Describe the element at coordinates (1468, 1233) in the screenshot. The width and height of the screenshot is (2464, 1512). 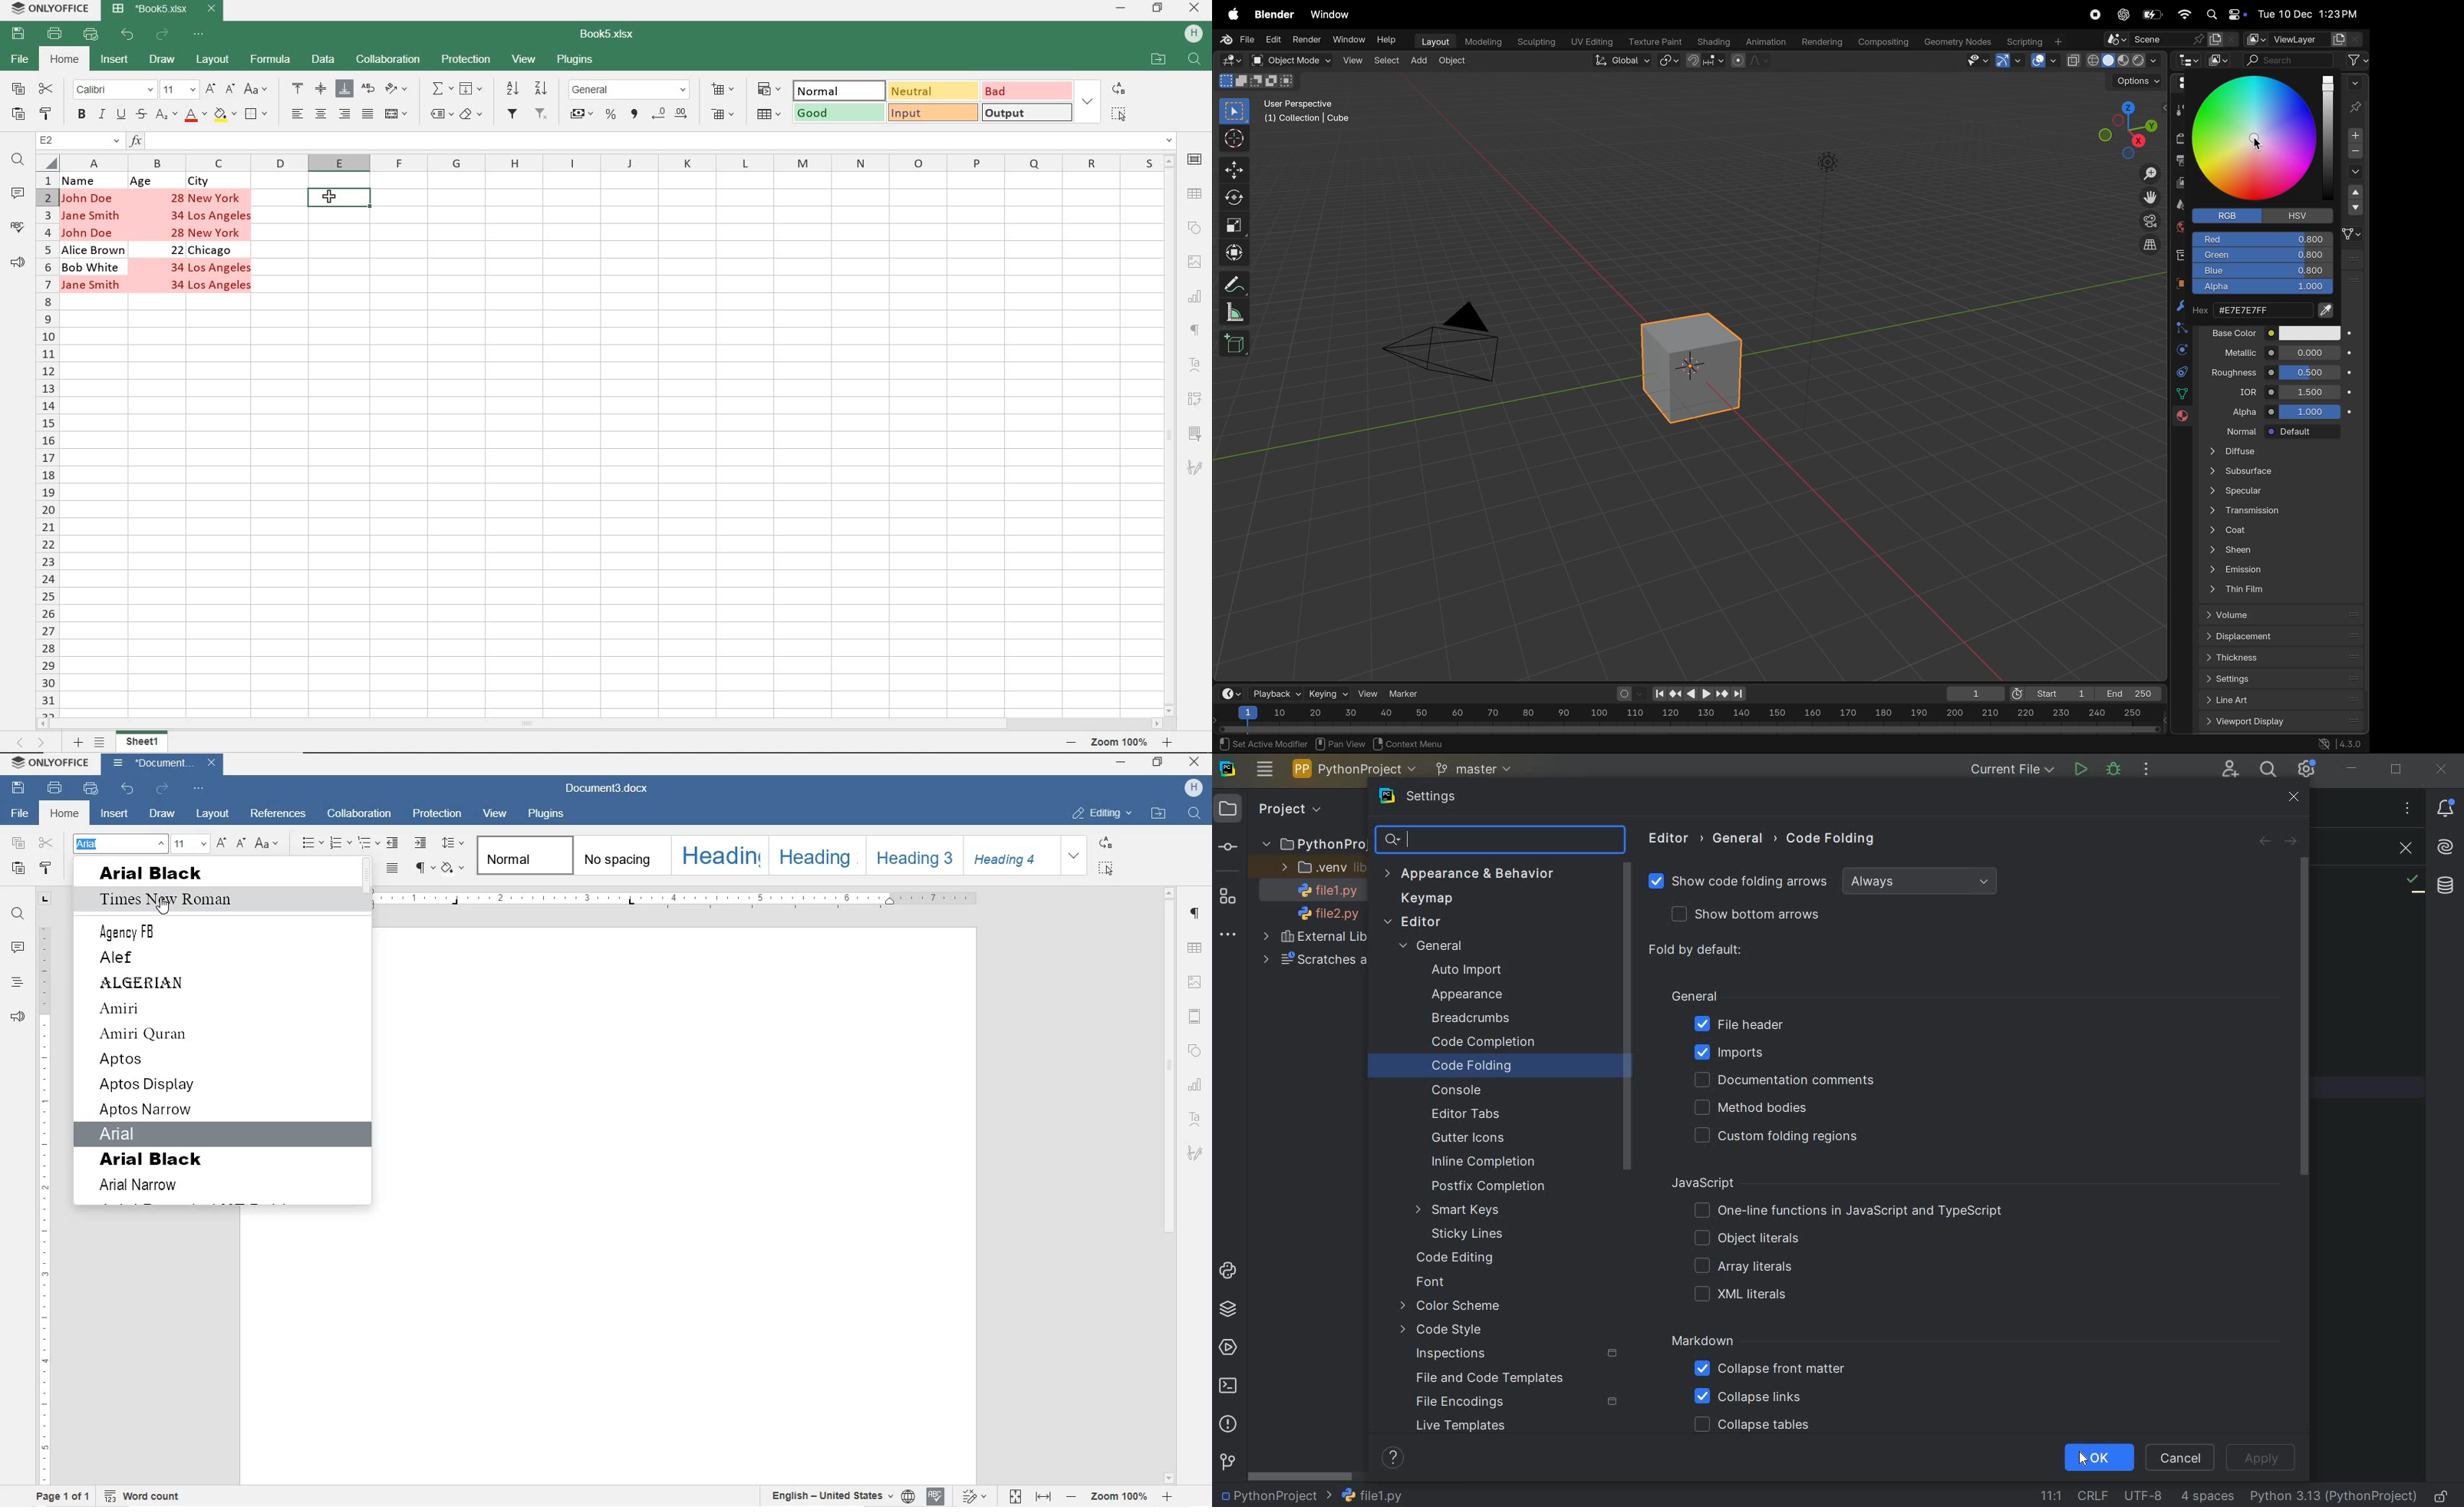
I see `STICKY LINES` at that location.